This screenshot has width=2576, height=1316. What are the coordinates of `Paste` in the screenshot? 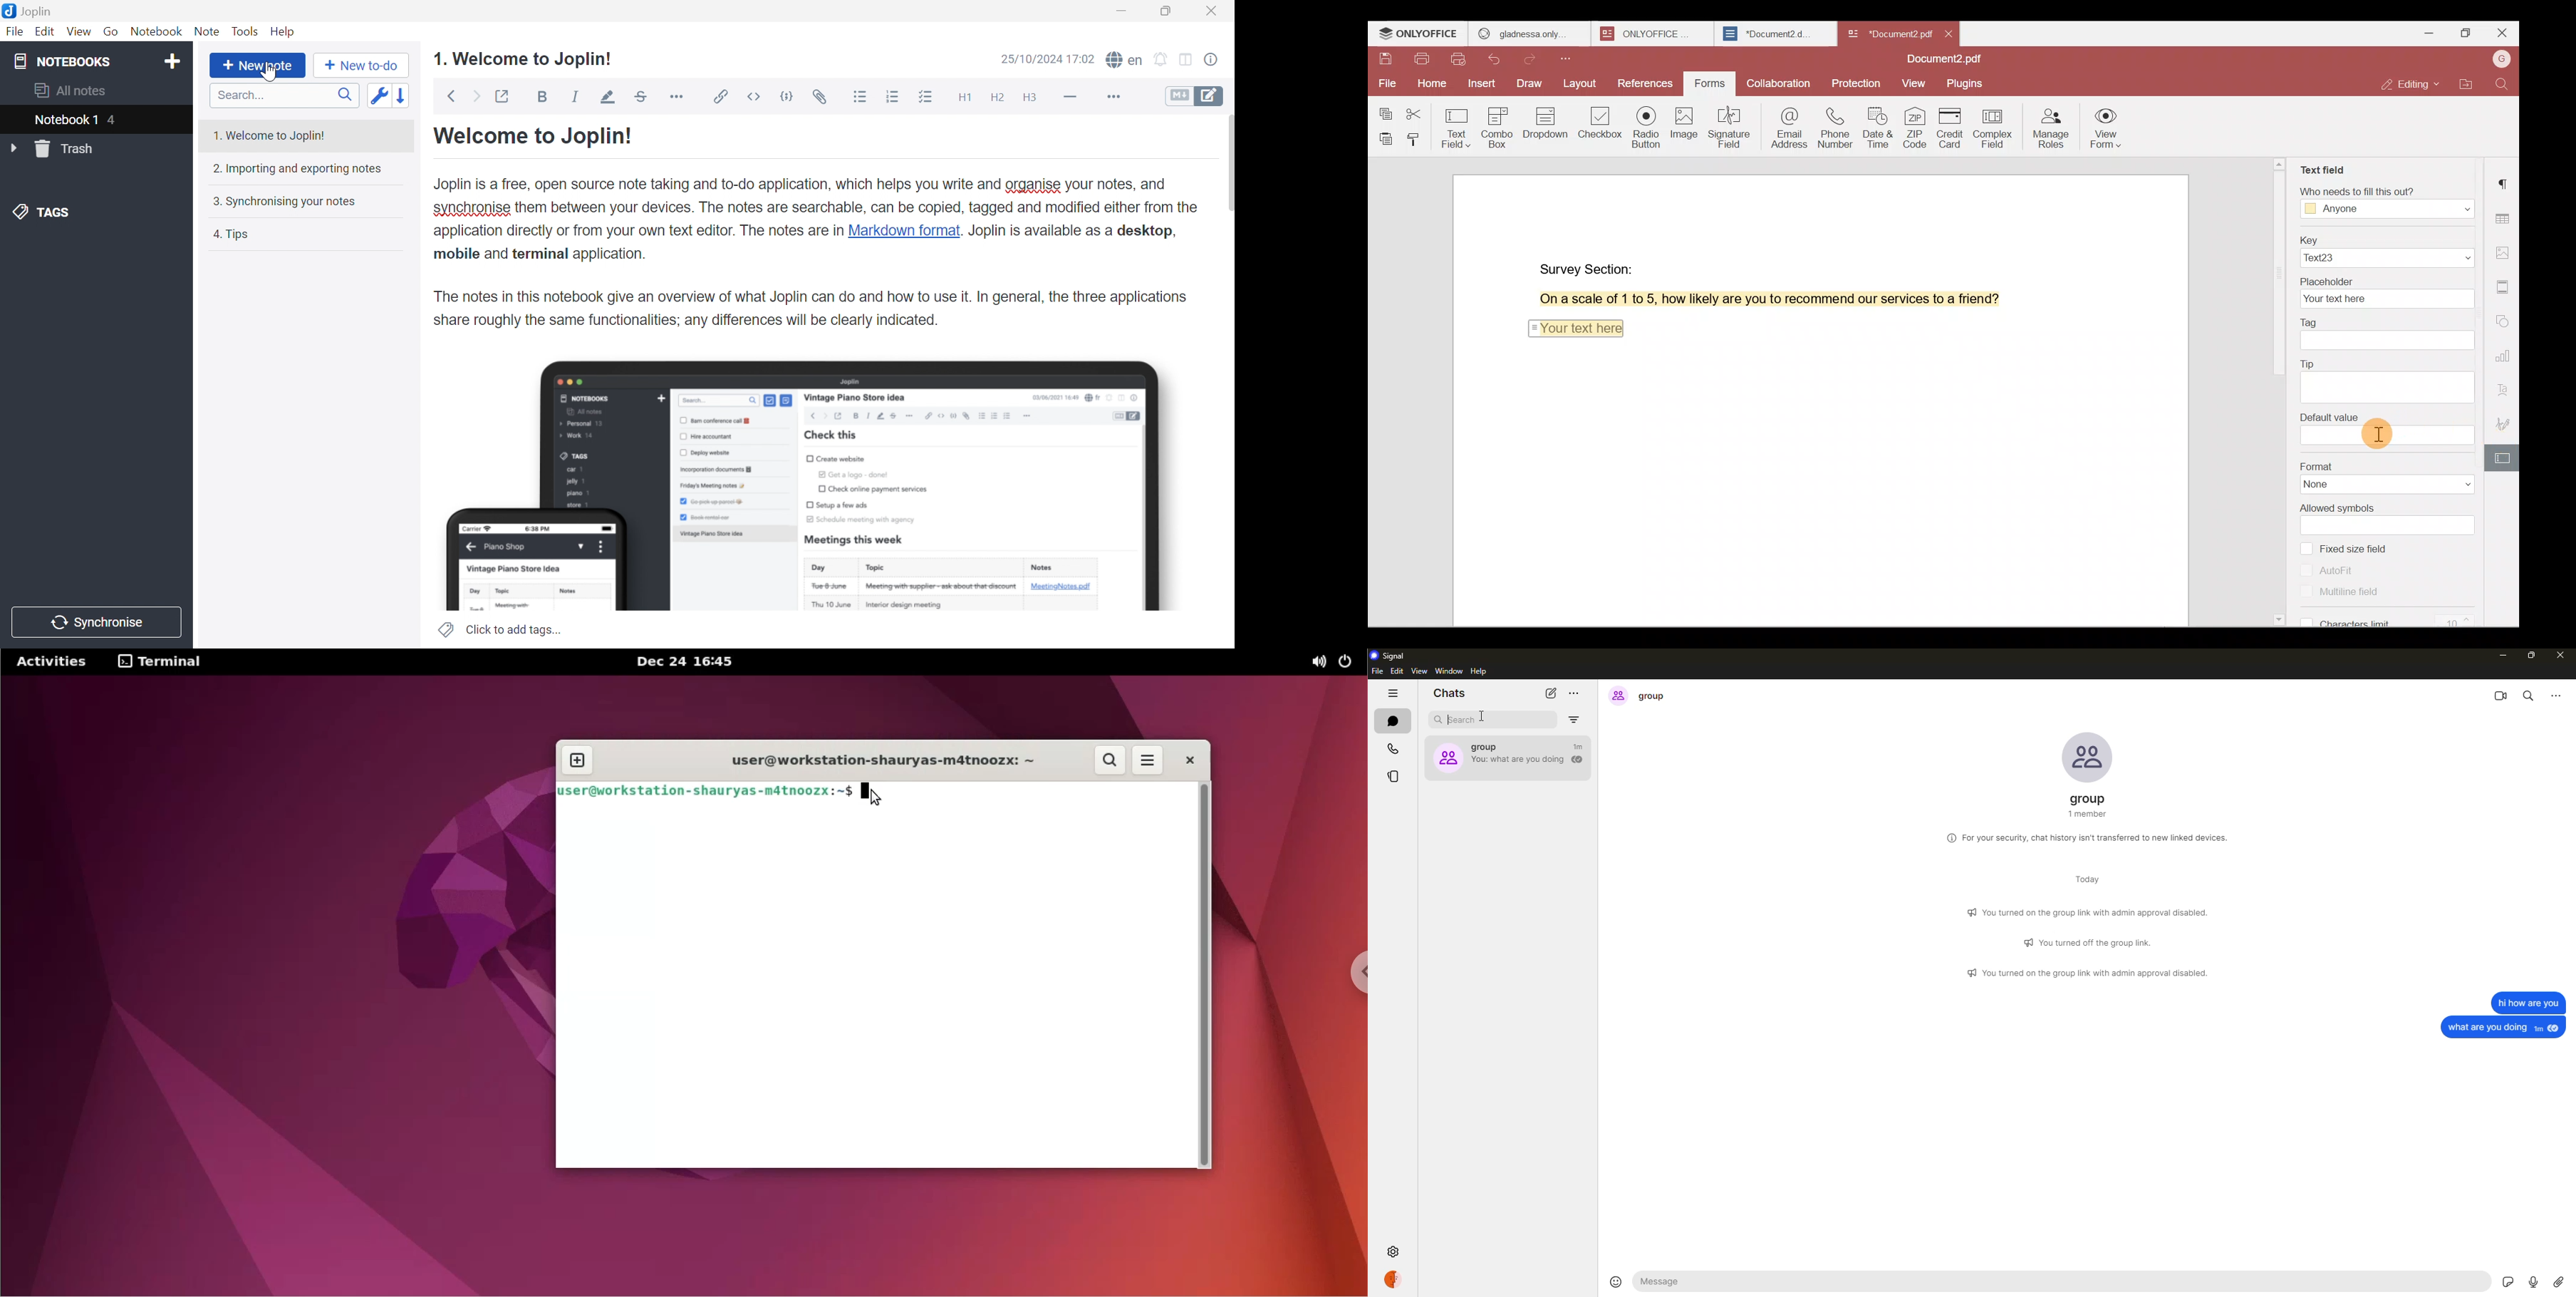 It's located at (1382, 139).